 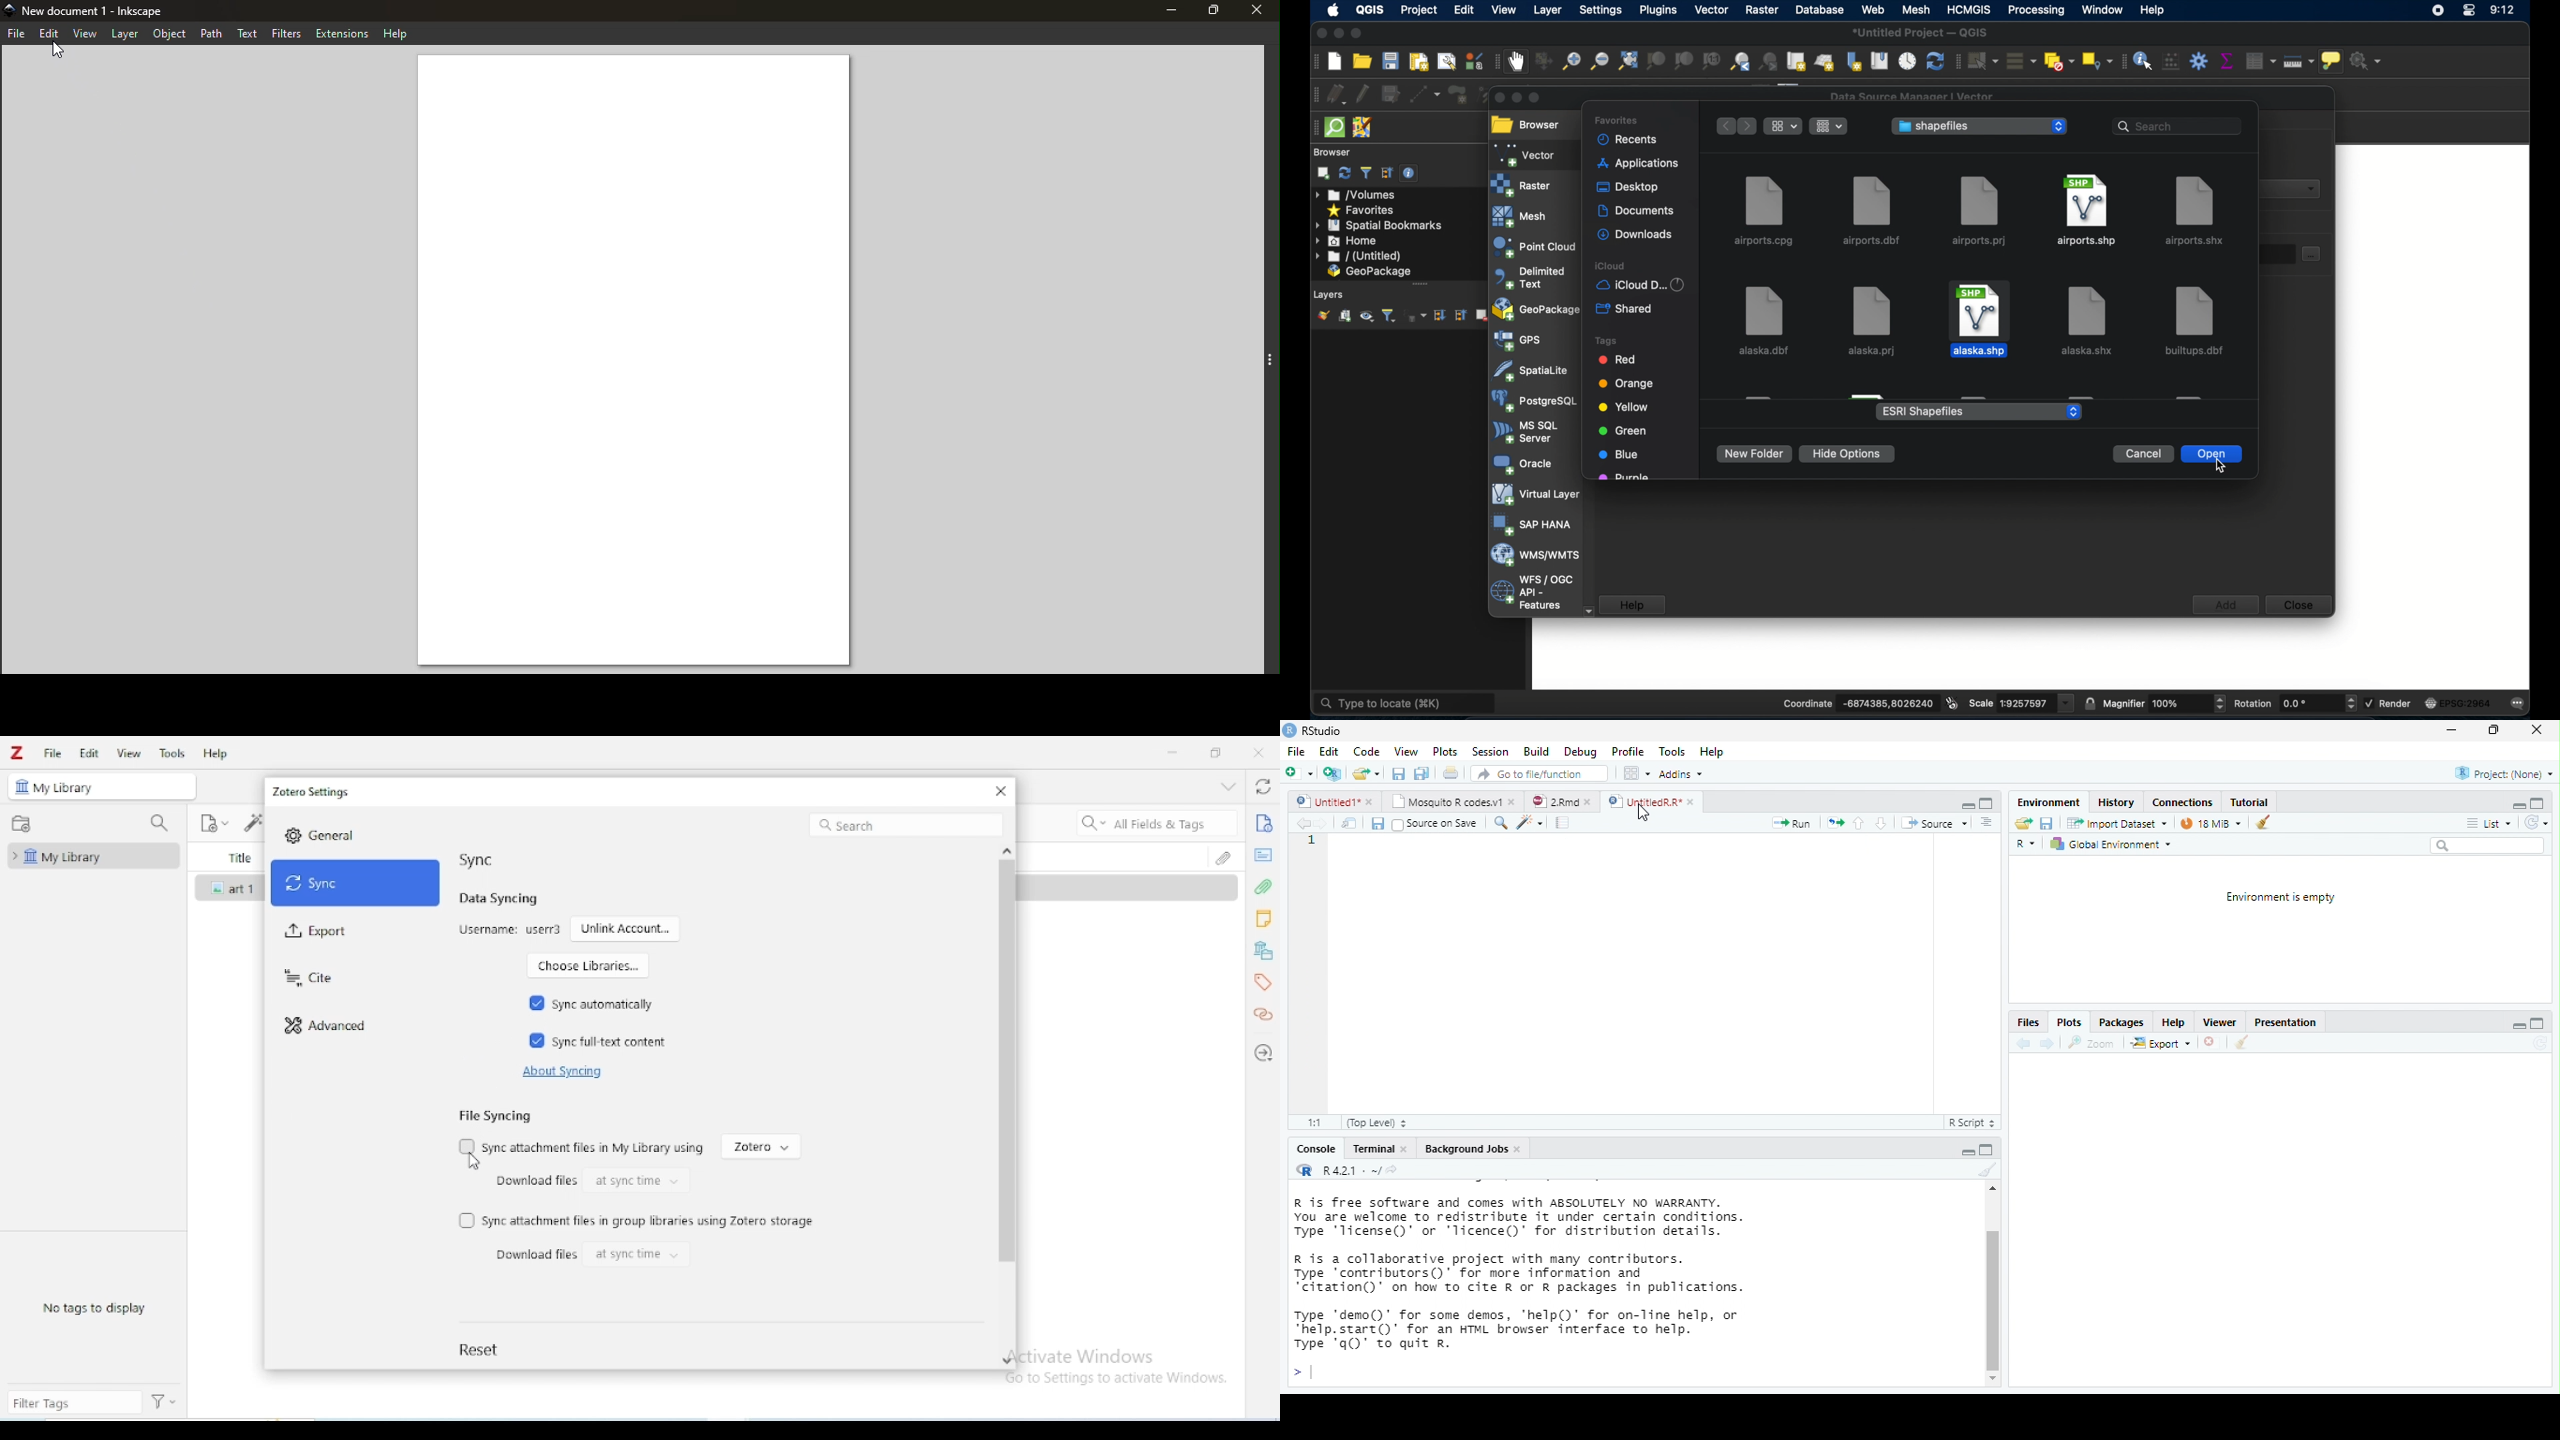 What do you see at coordinates (1635, 773) in the screenshot?
I see `wrokspace pan` at bounding box center [1635, 773].